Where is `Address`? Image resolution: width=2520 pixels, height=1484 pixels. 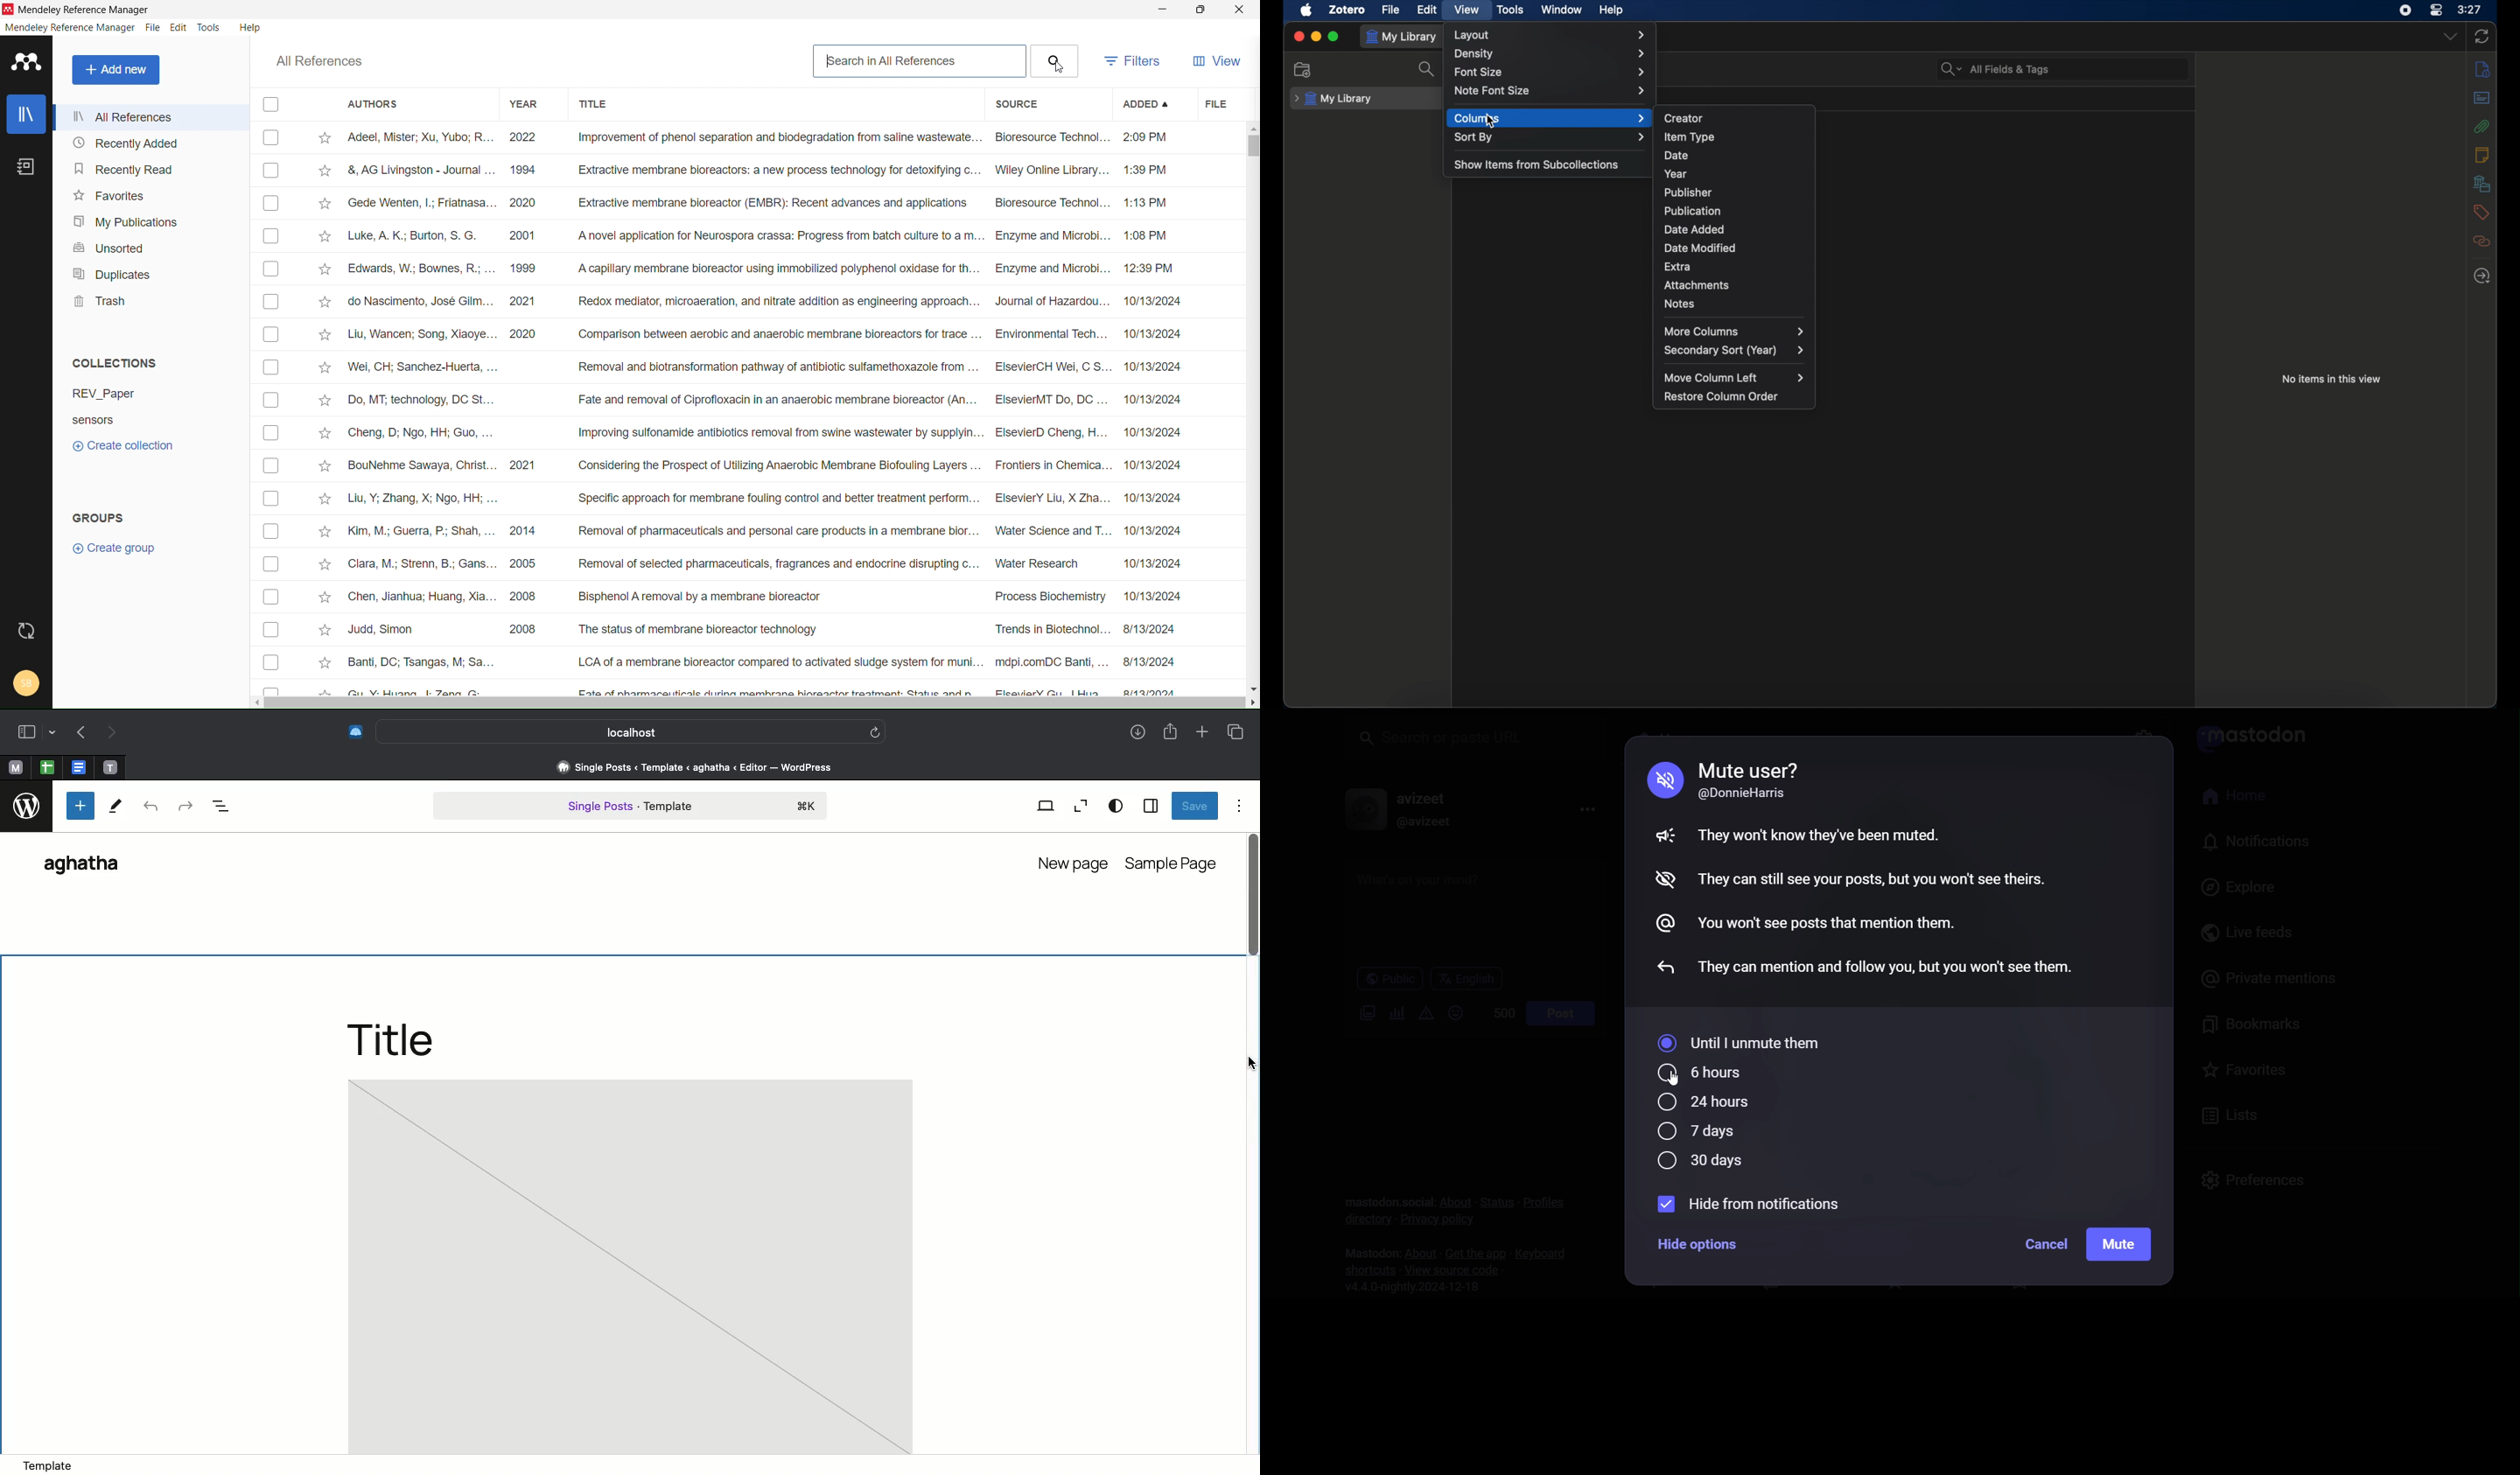 Address is located at coordinates (692, 766).